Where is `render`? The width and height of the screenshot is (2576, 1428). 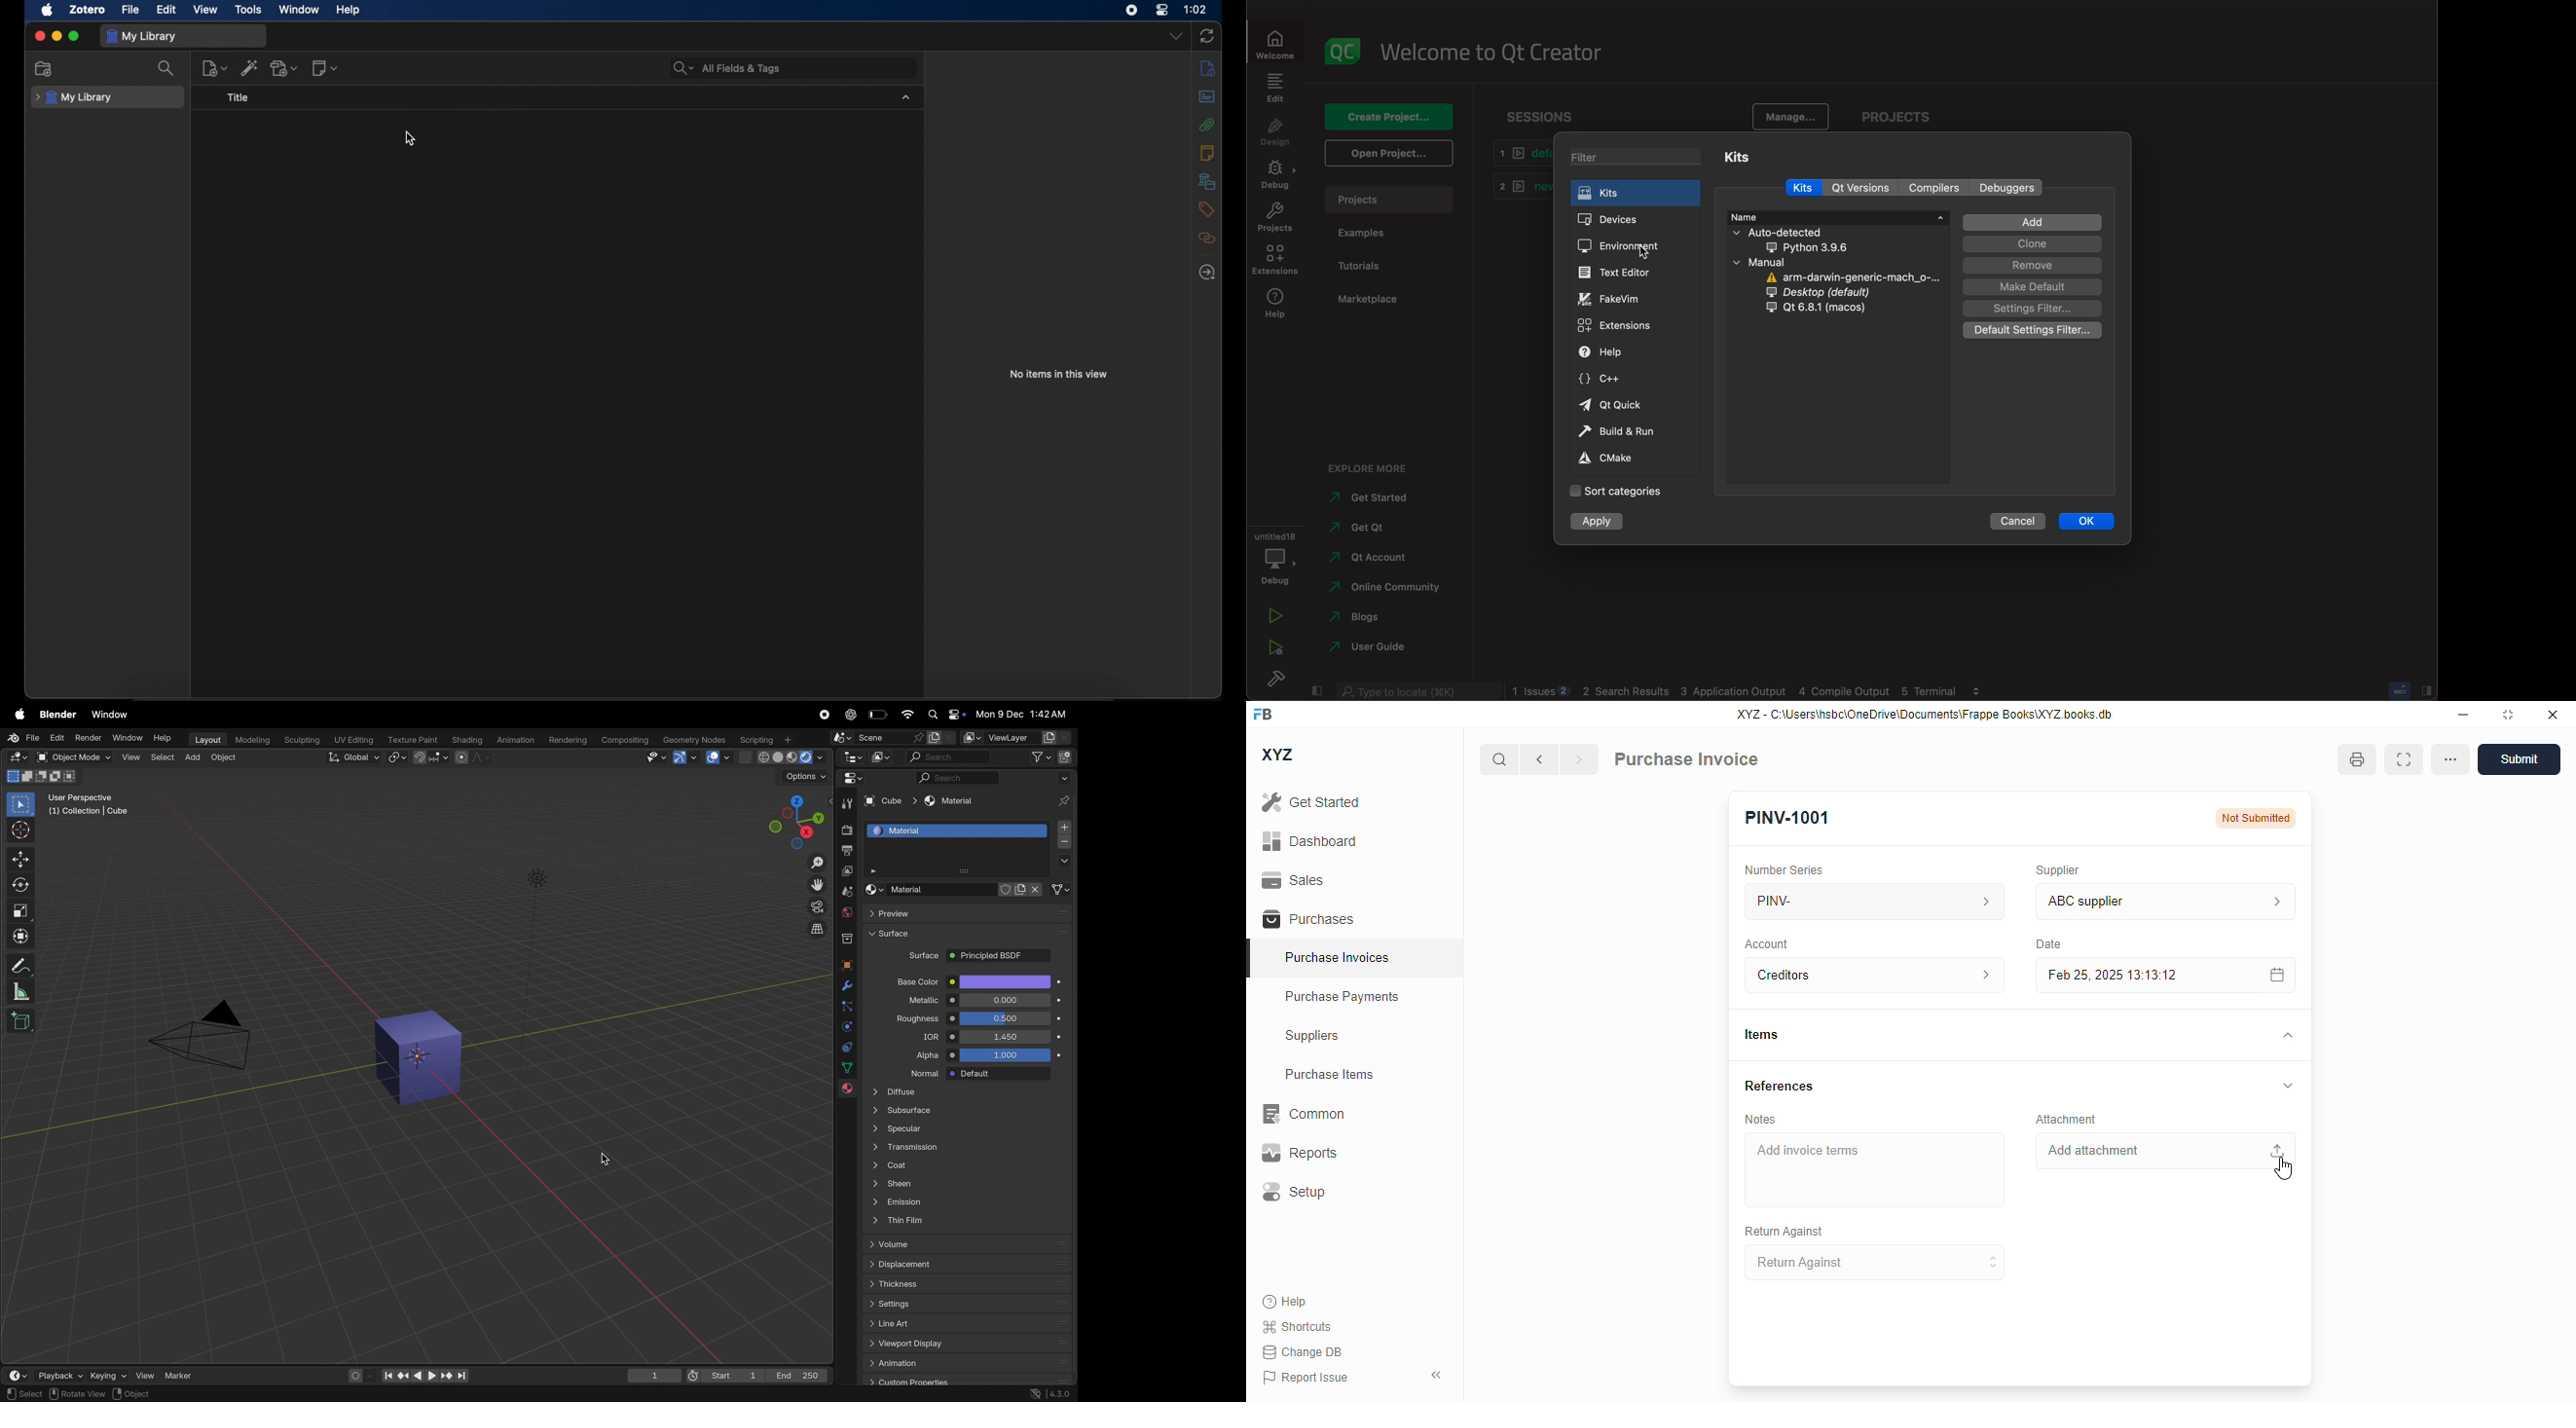 render is located at coordinates (88, 737).